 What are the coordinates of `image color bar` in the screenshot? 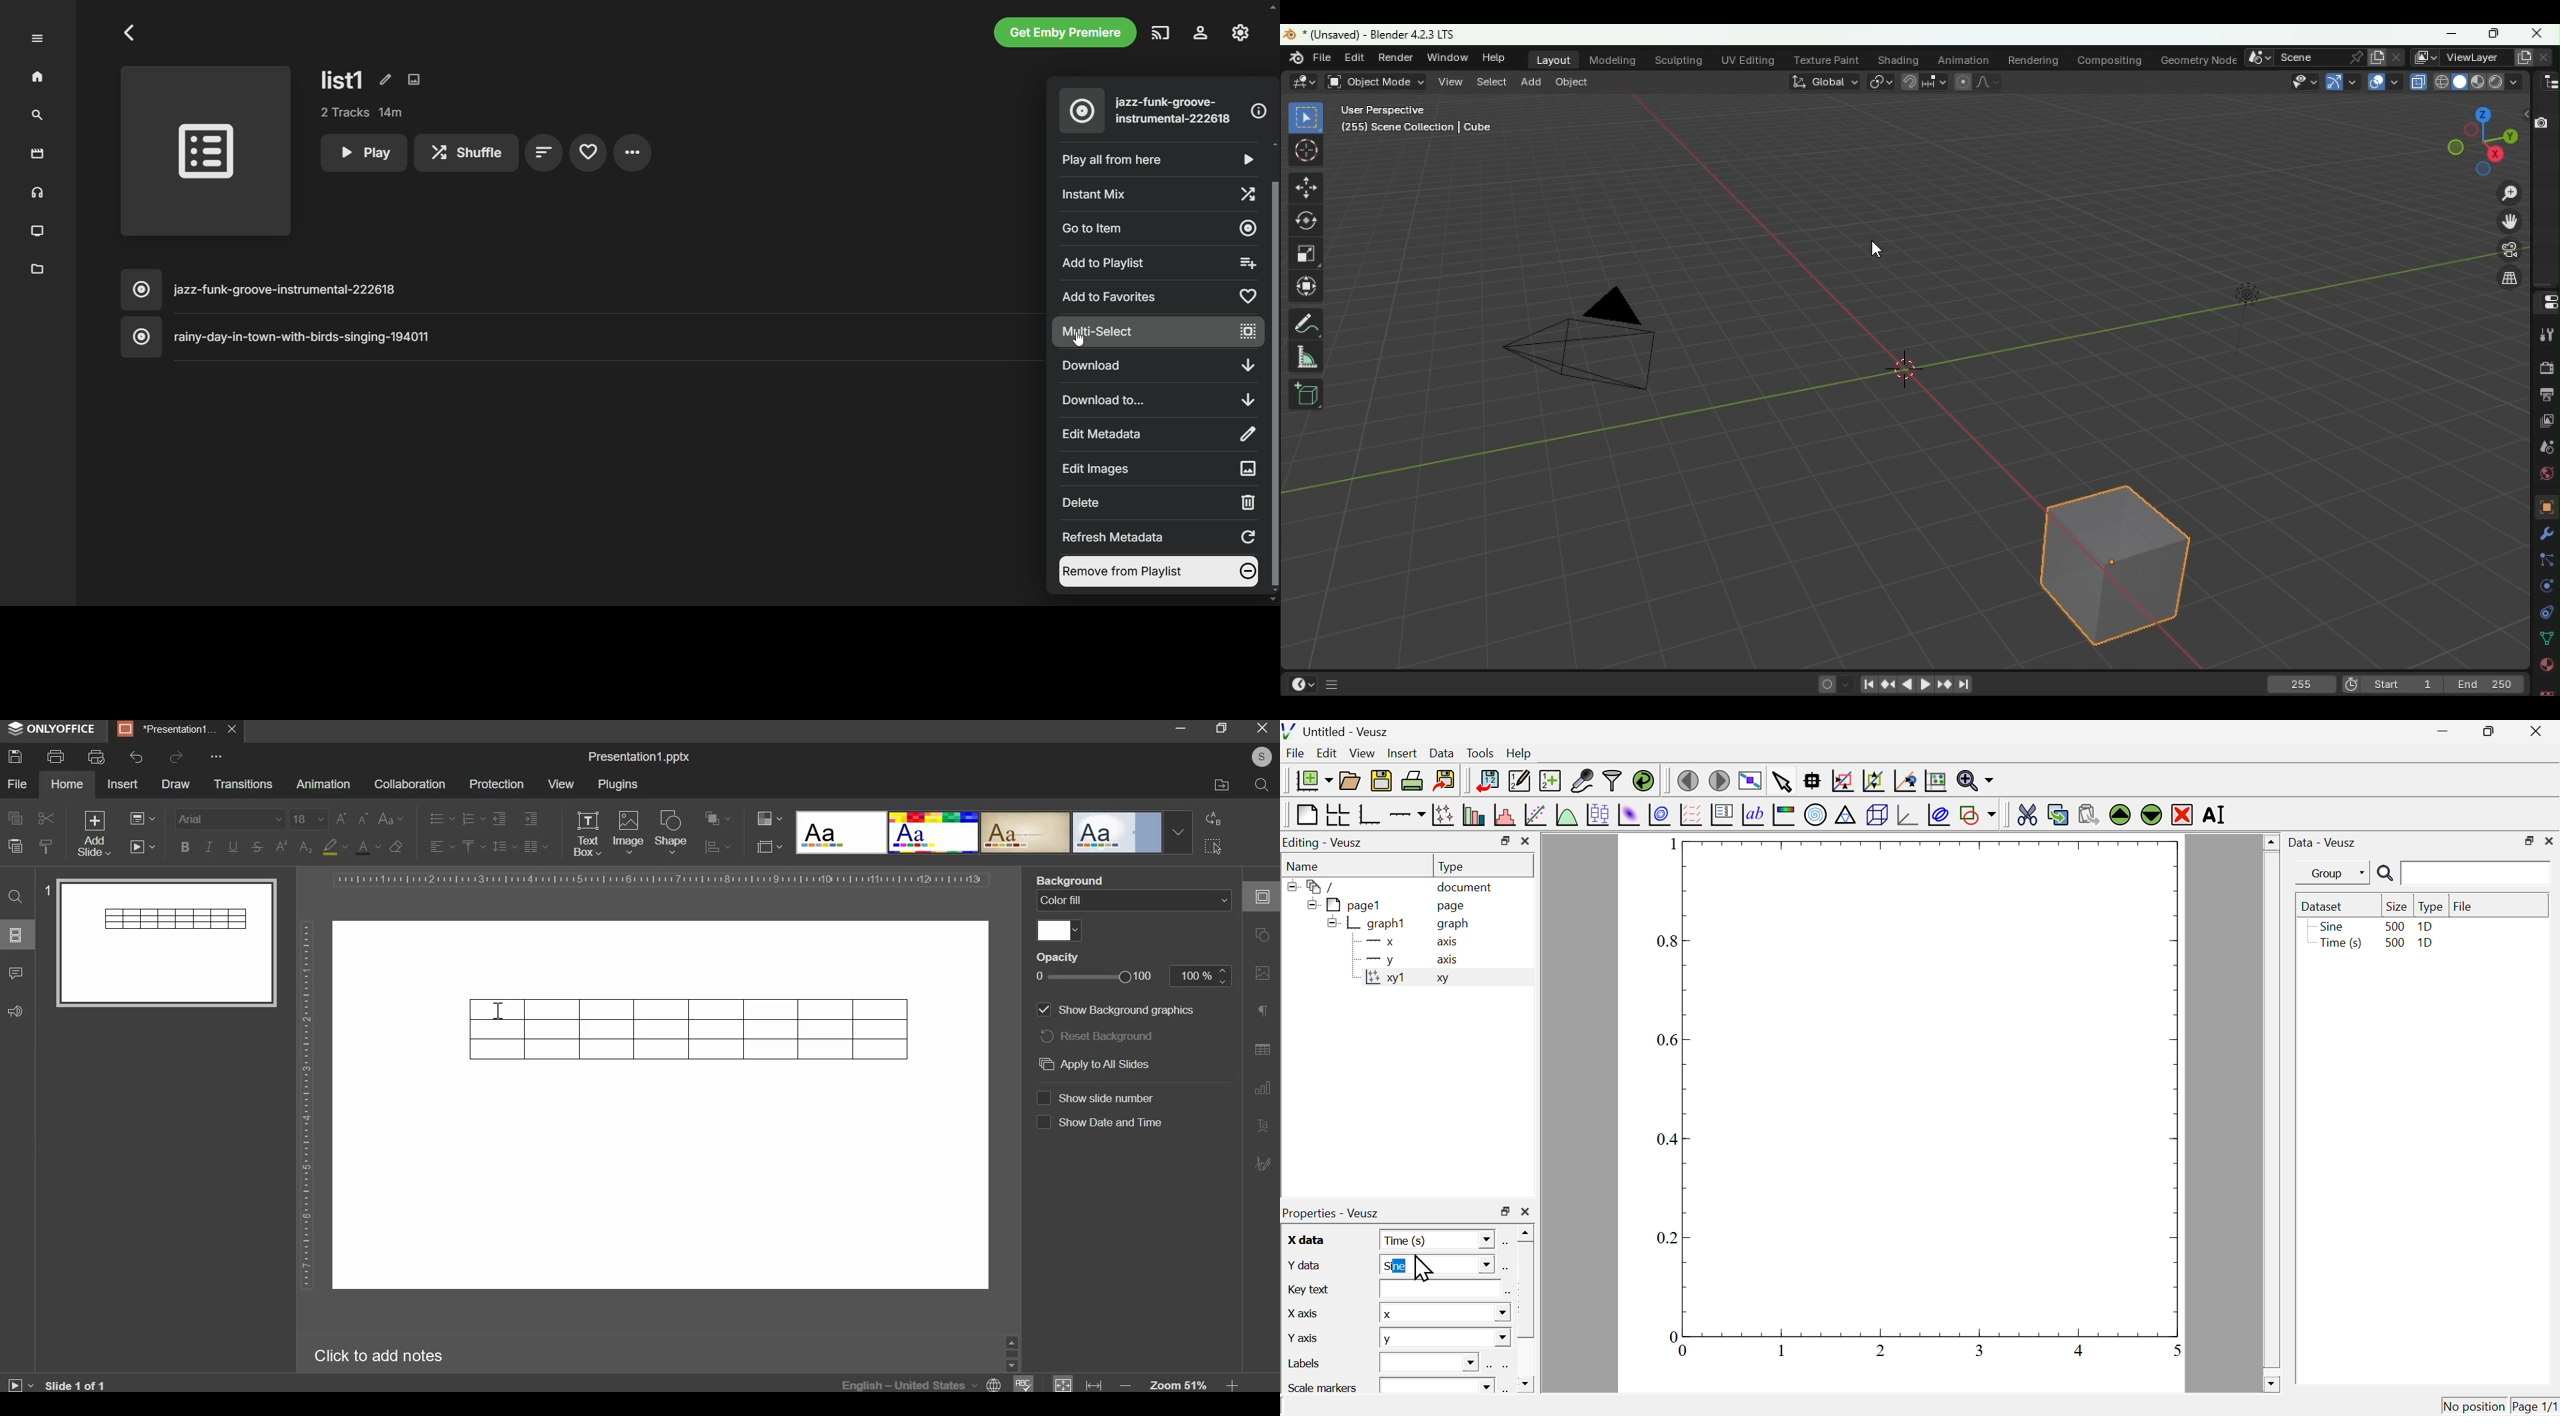 It's located at (1785, 816).